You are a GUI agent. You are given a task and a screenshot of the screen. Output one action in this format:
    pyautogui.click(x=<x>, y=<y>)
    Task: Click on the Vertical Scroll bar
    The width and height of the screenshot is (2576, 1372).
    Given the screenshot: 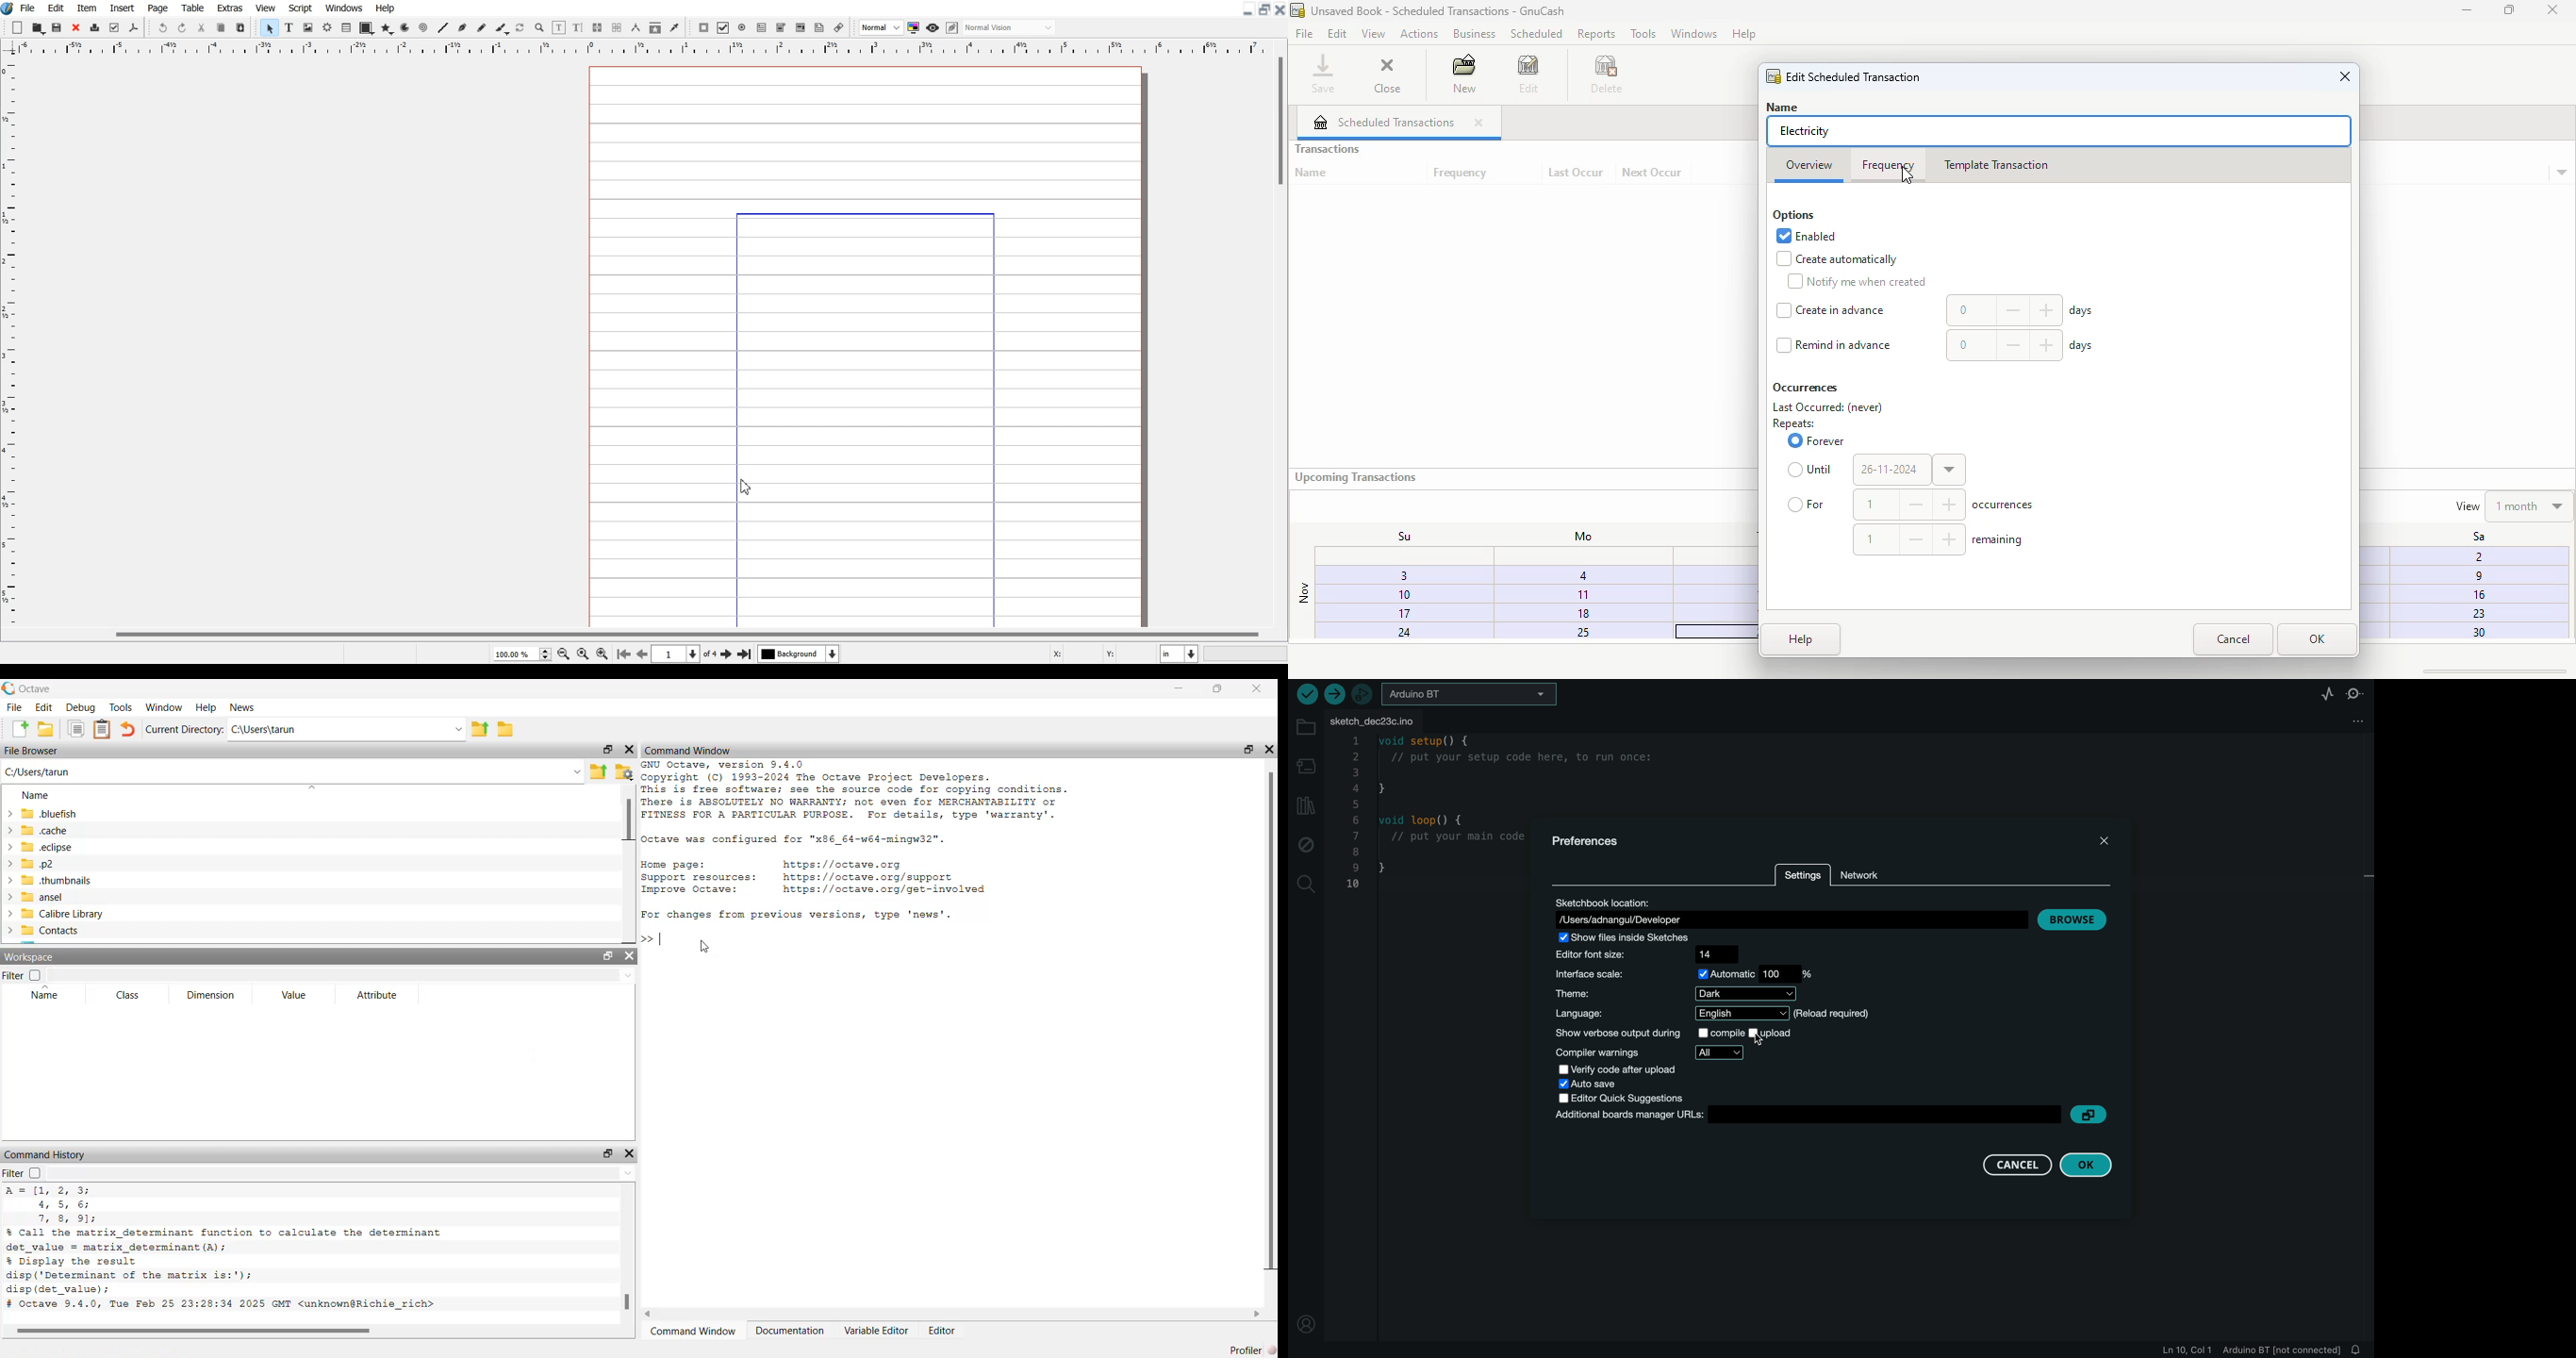 What is the action you would take?
    pyautogui.click(x=1280, y=341)
    